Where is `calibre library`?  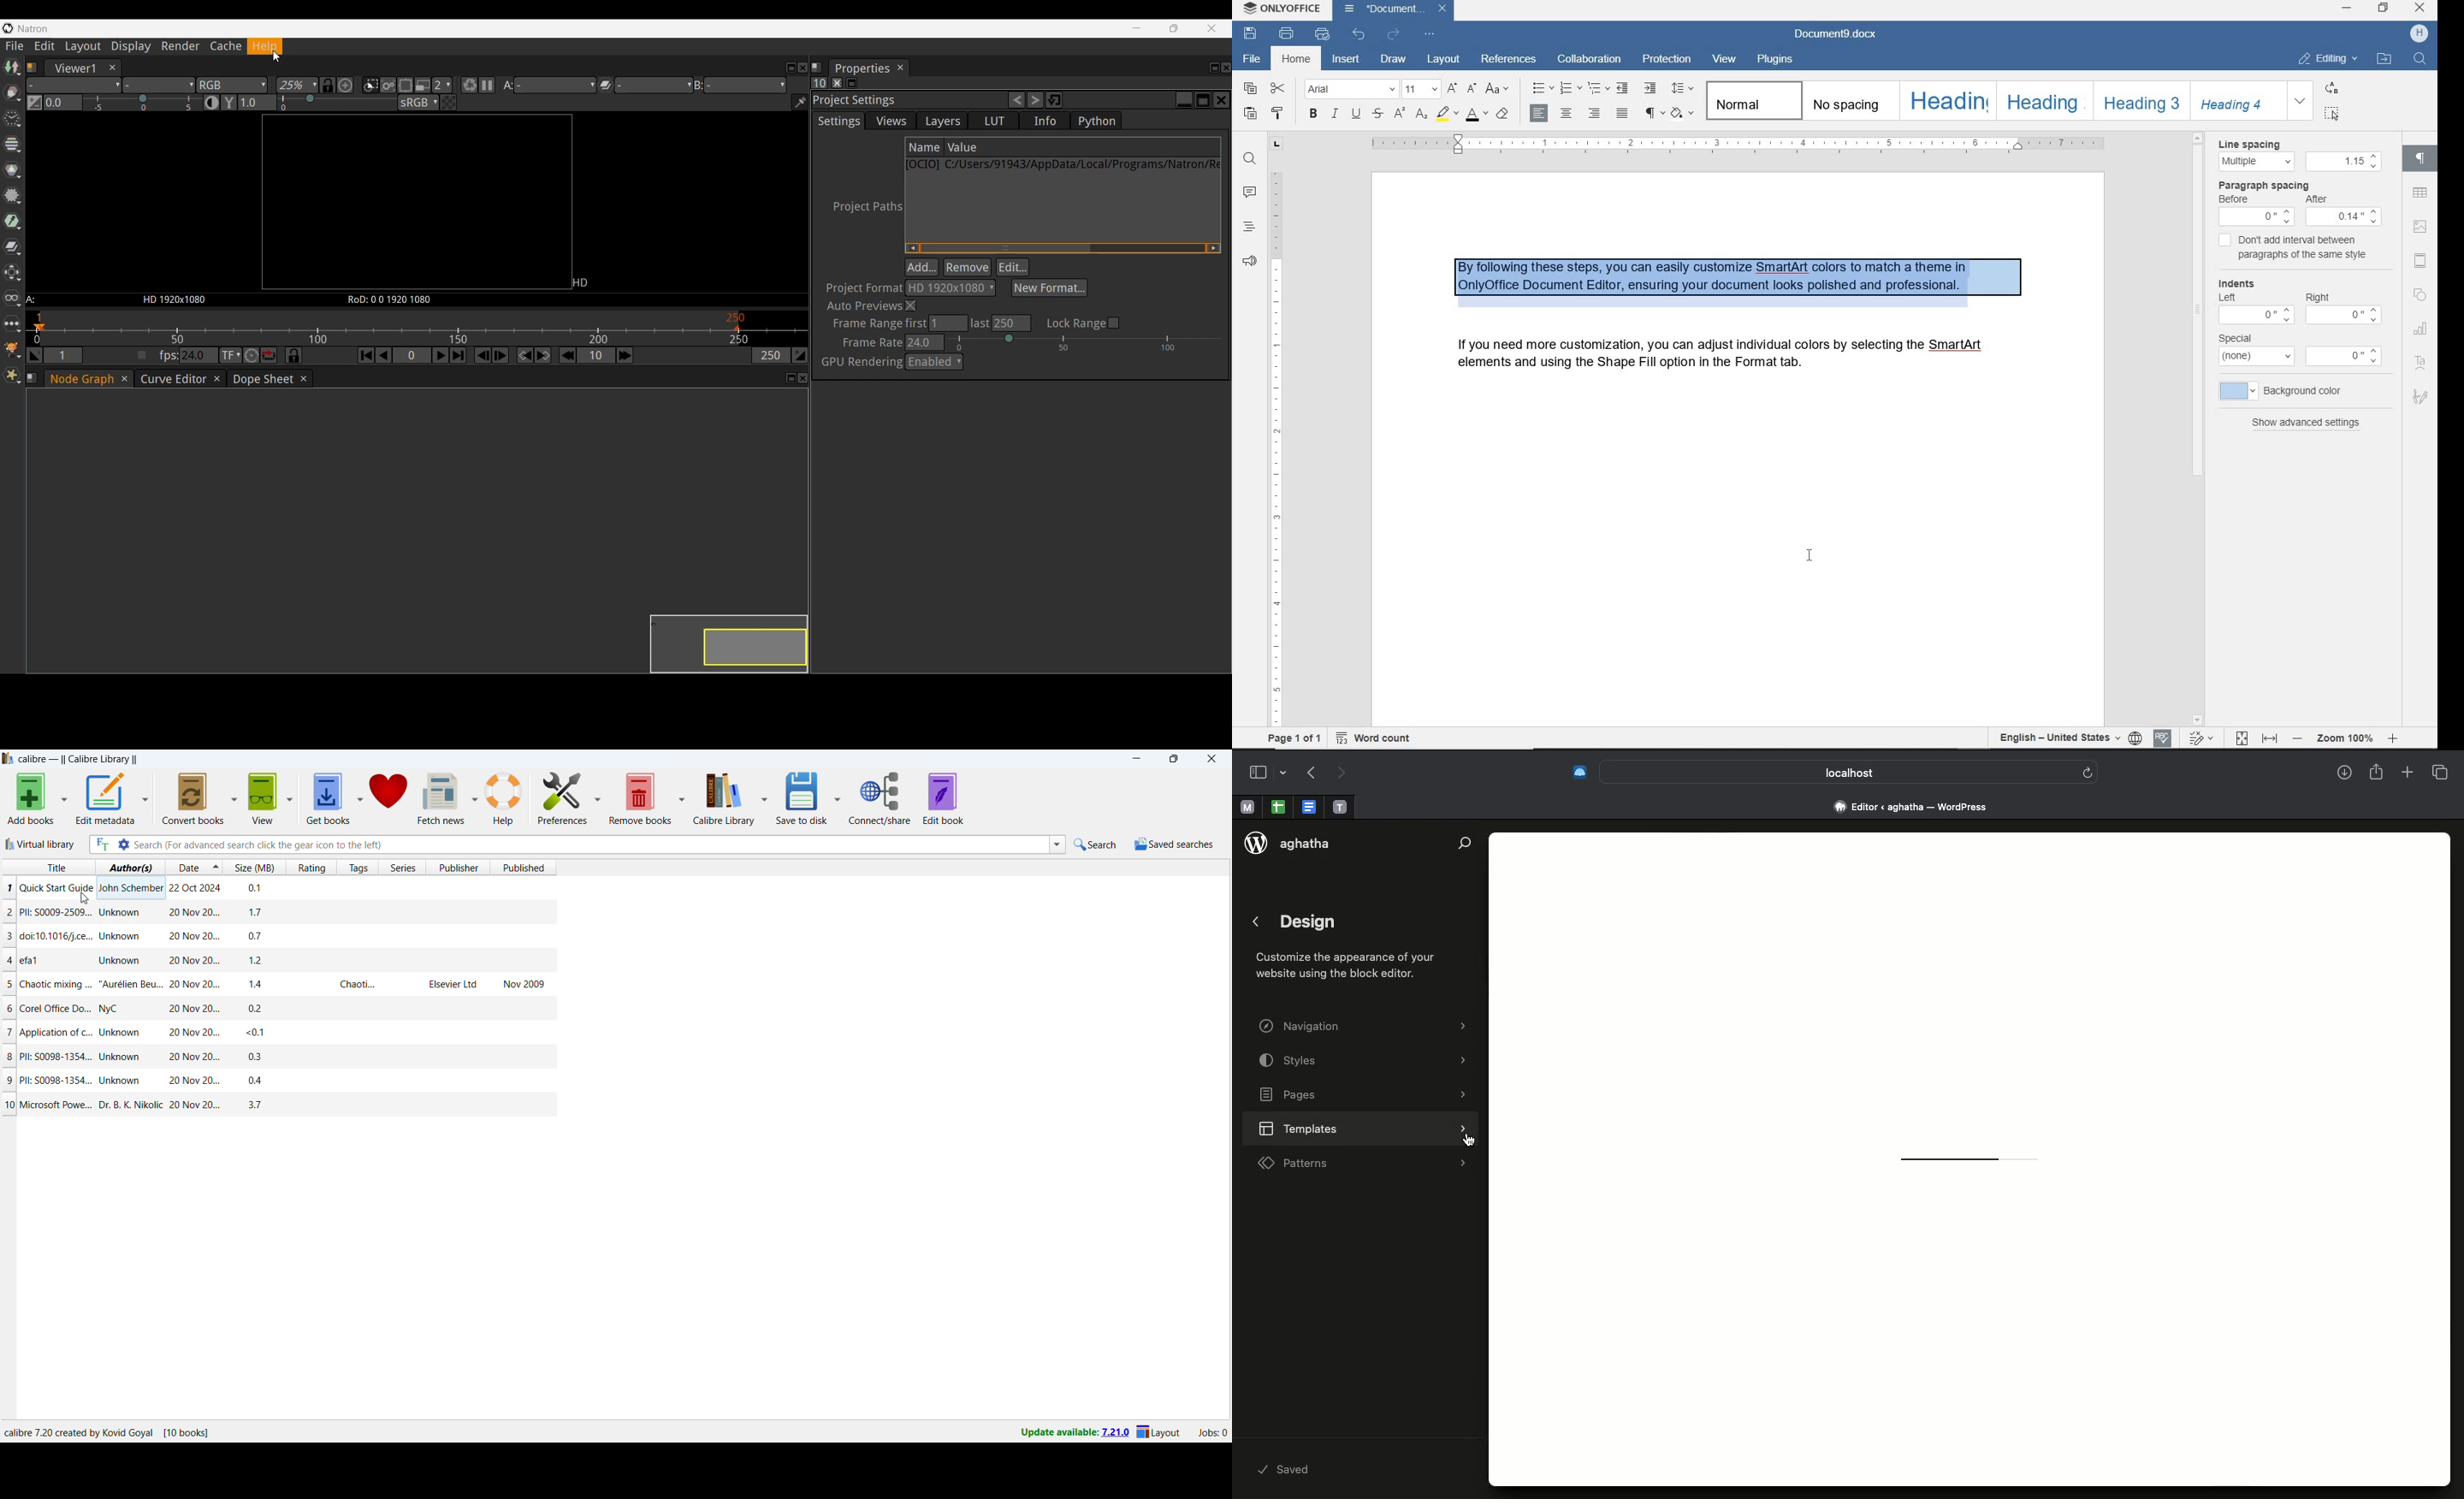
calibre library is located at coordinates (724, 798).